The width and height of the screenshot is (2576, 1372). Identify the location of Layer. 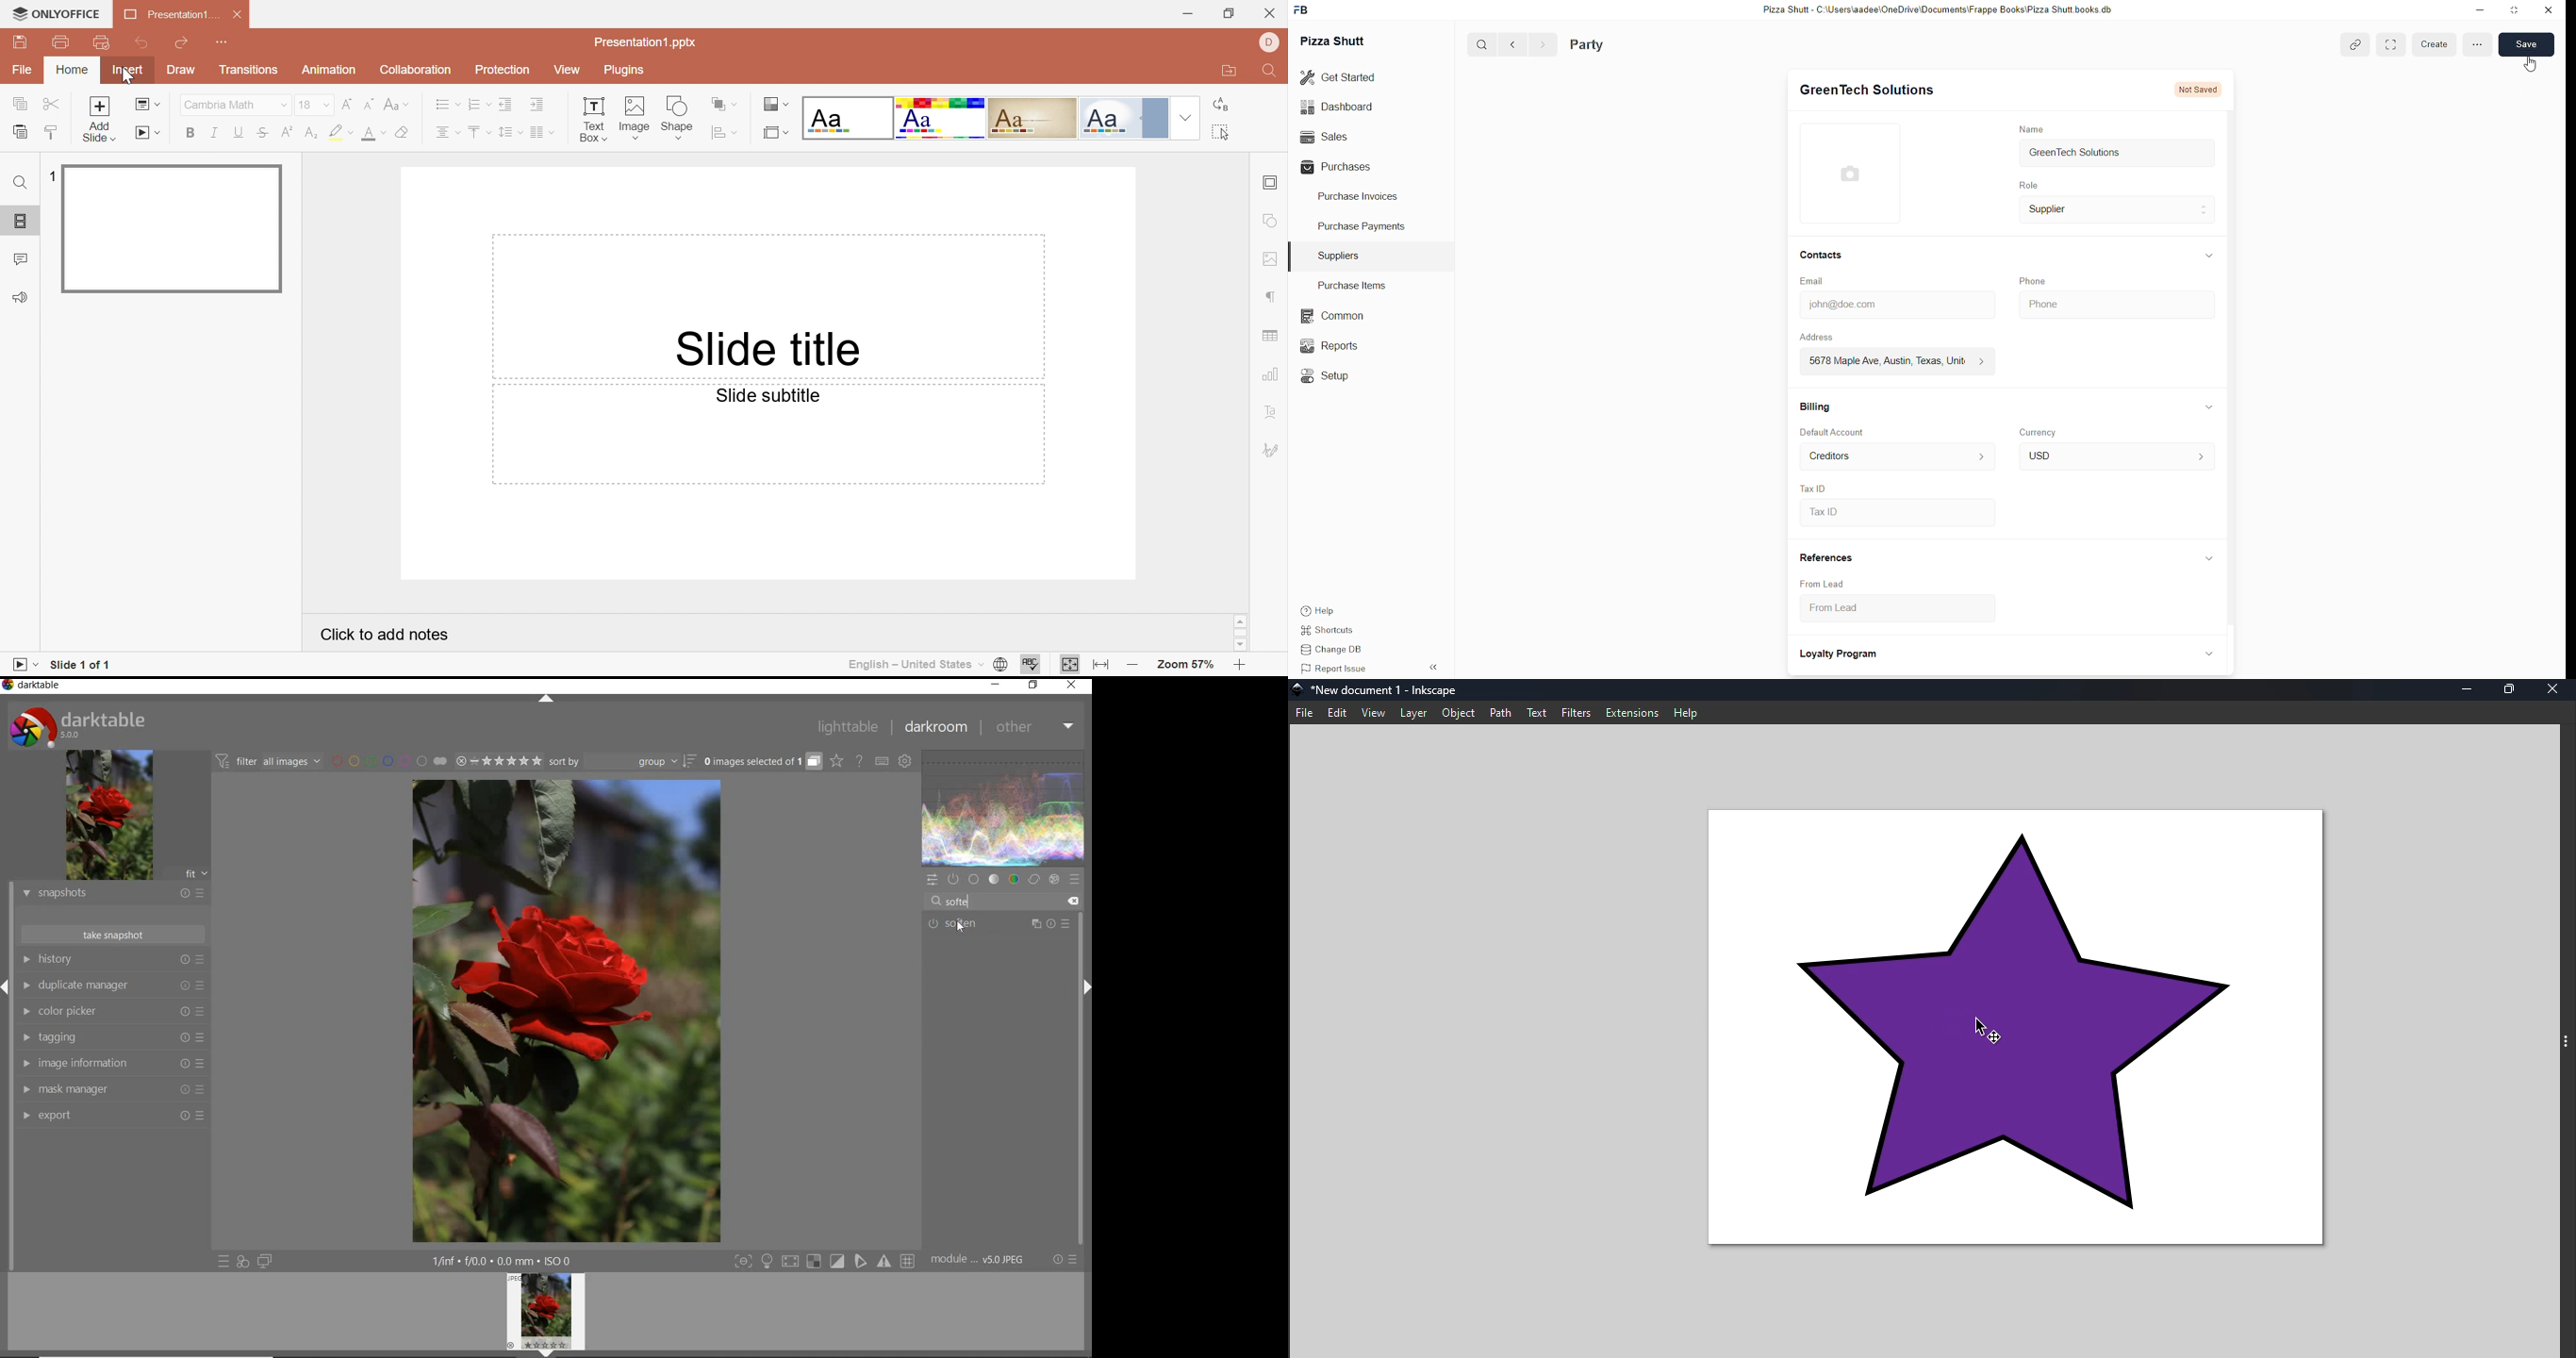
(1415, 712).